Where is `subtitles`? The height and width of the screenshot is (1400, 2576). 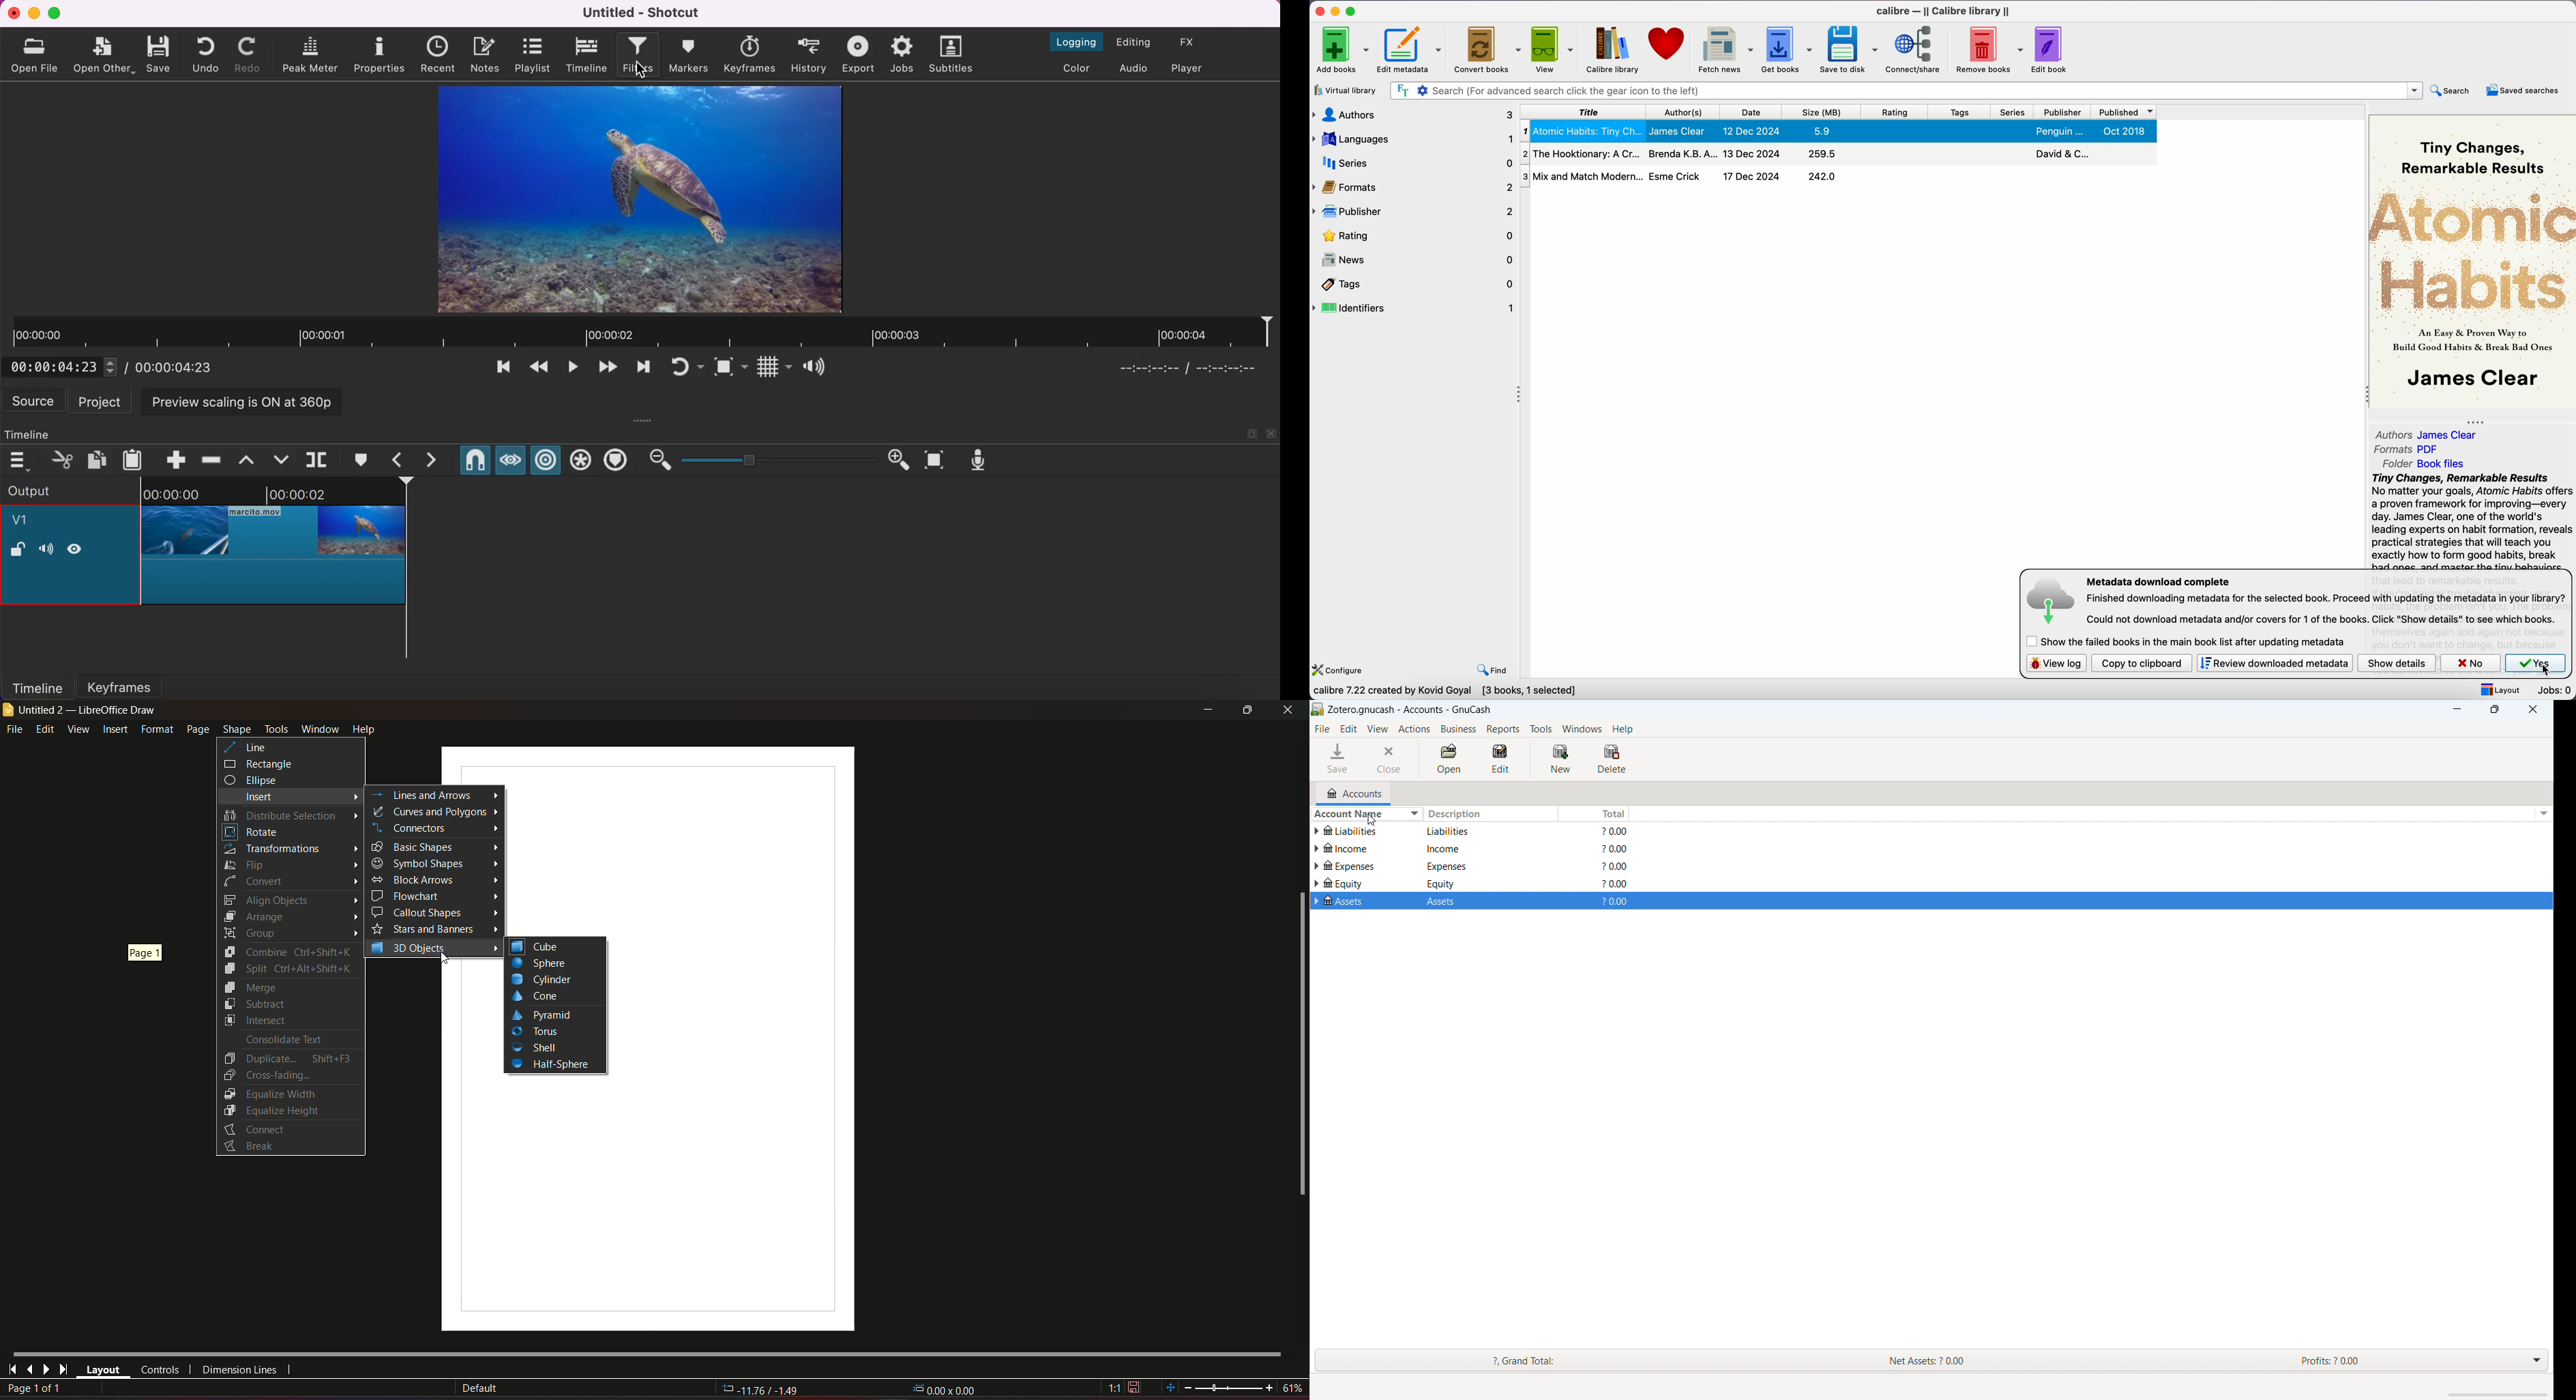
subtitles is located at coordinates (953, 55).